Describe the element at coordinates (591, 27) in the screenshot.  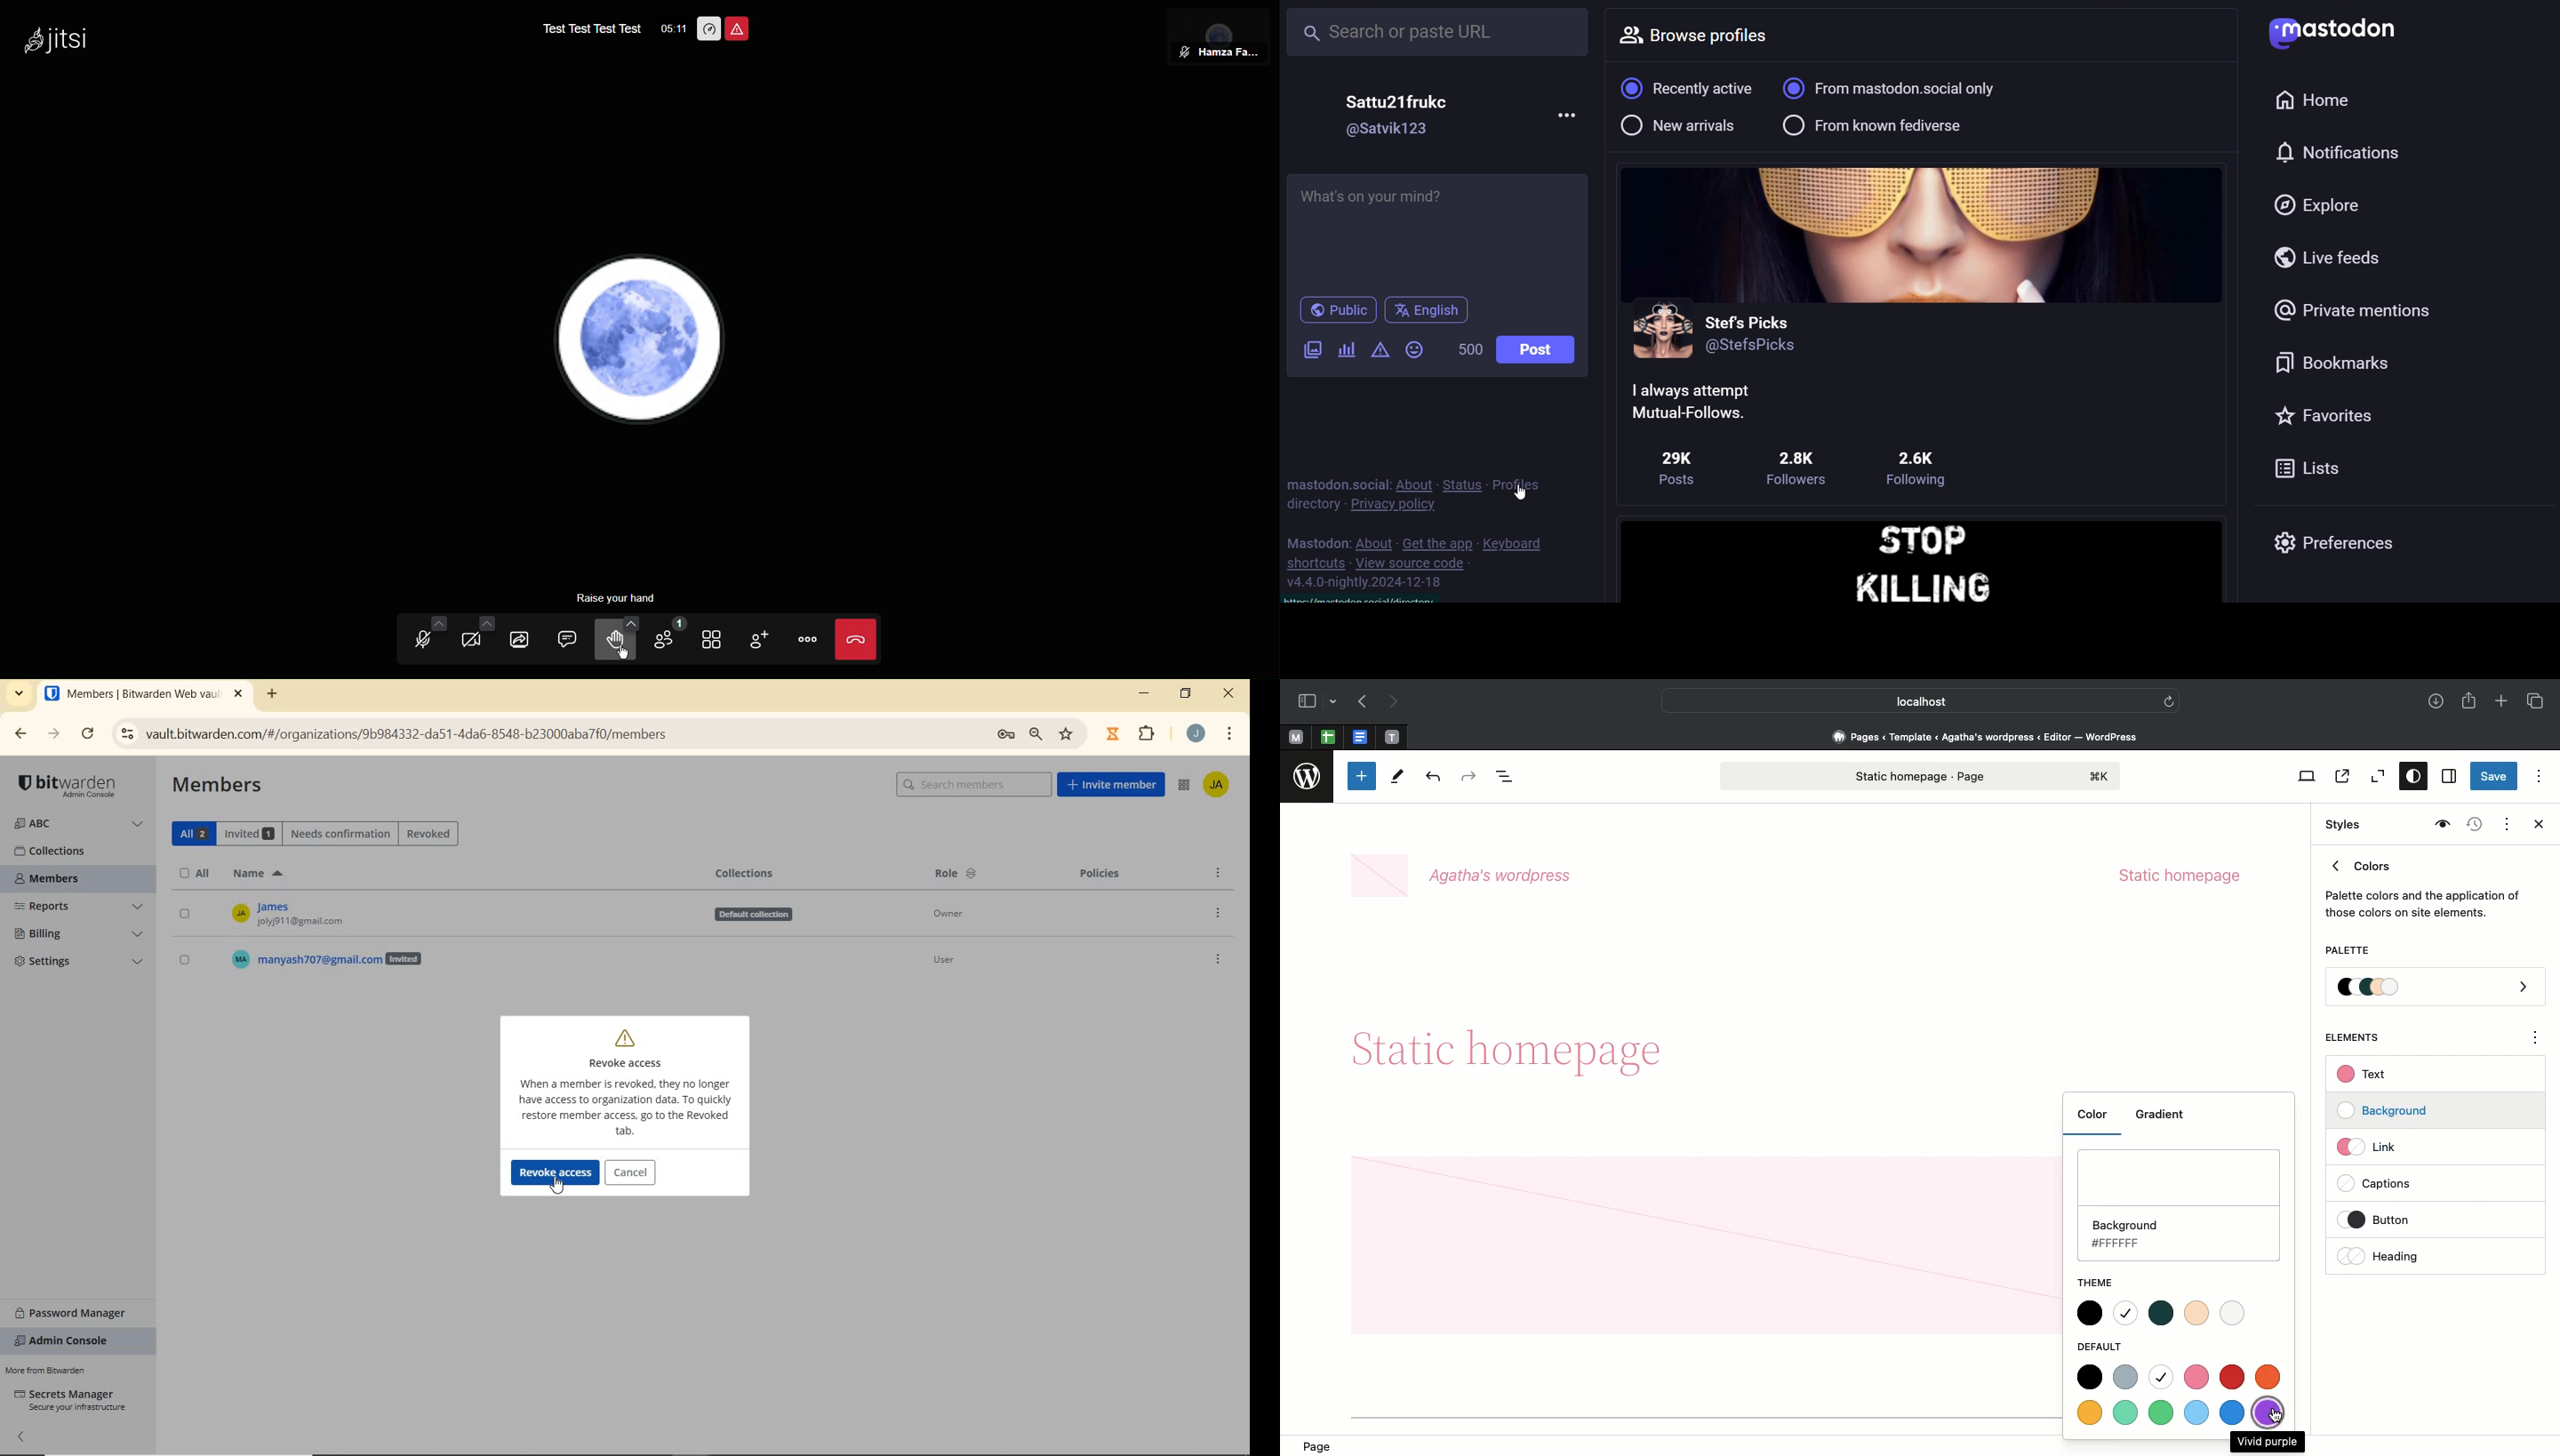
I see `Test Test Test Test` at that location.